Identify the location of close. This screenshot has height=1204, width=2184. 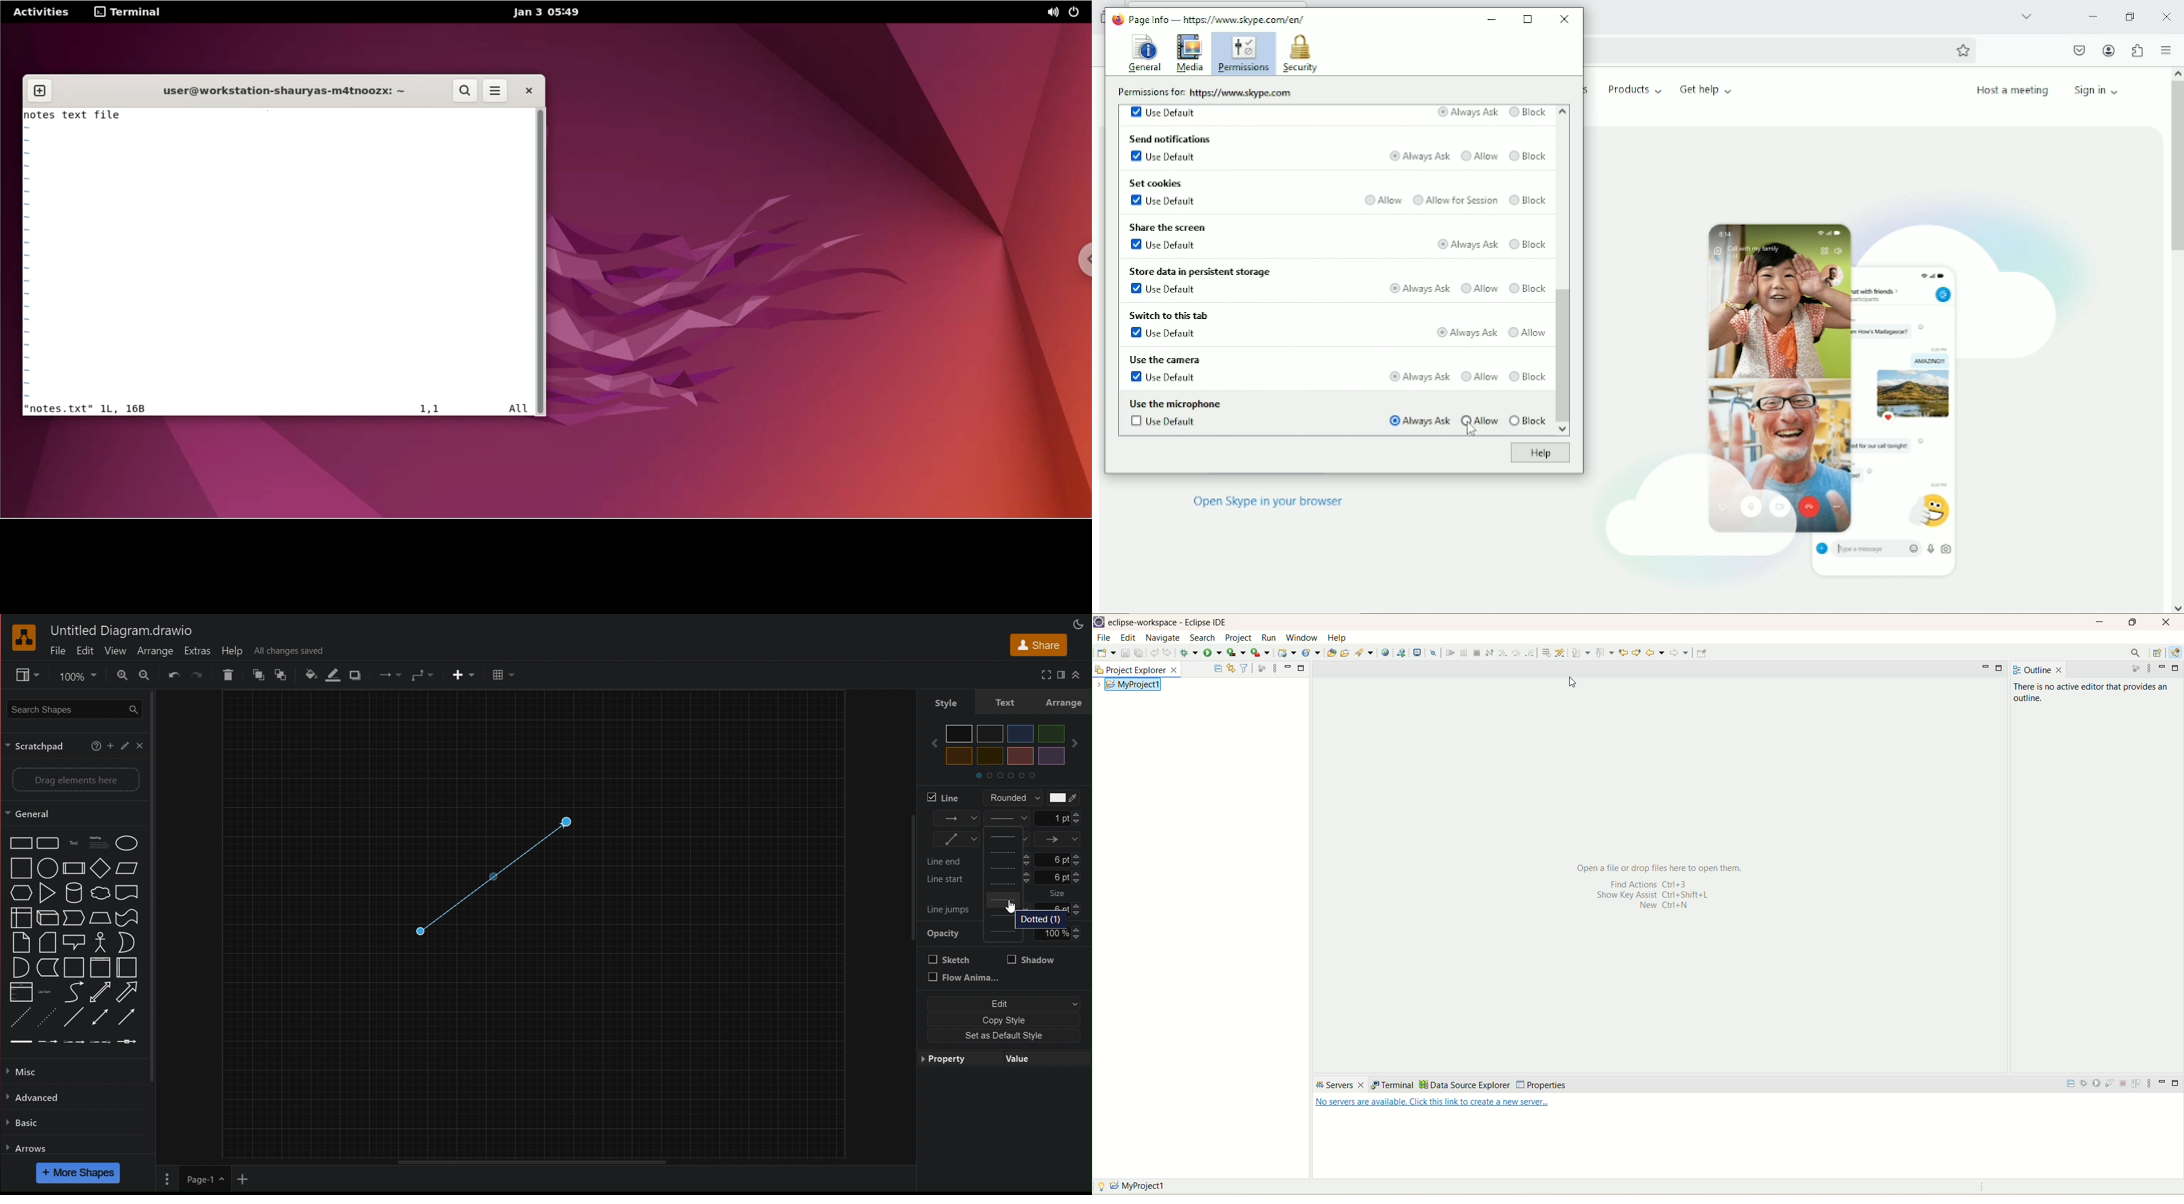
(2167, 623).